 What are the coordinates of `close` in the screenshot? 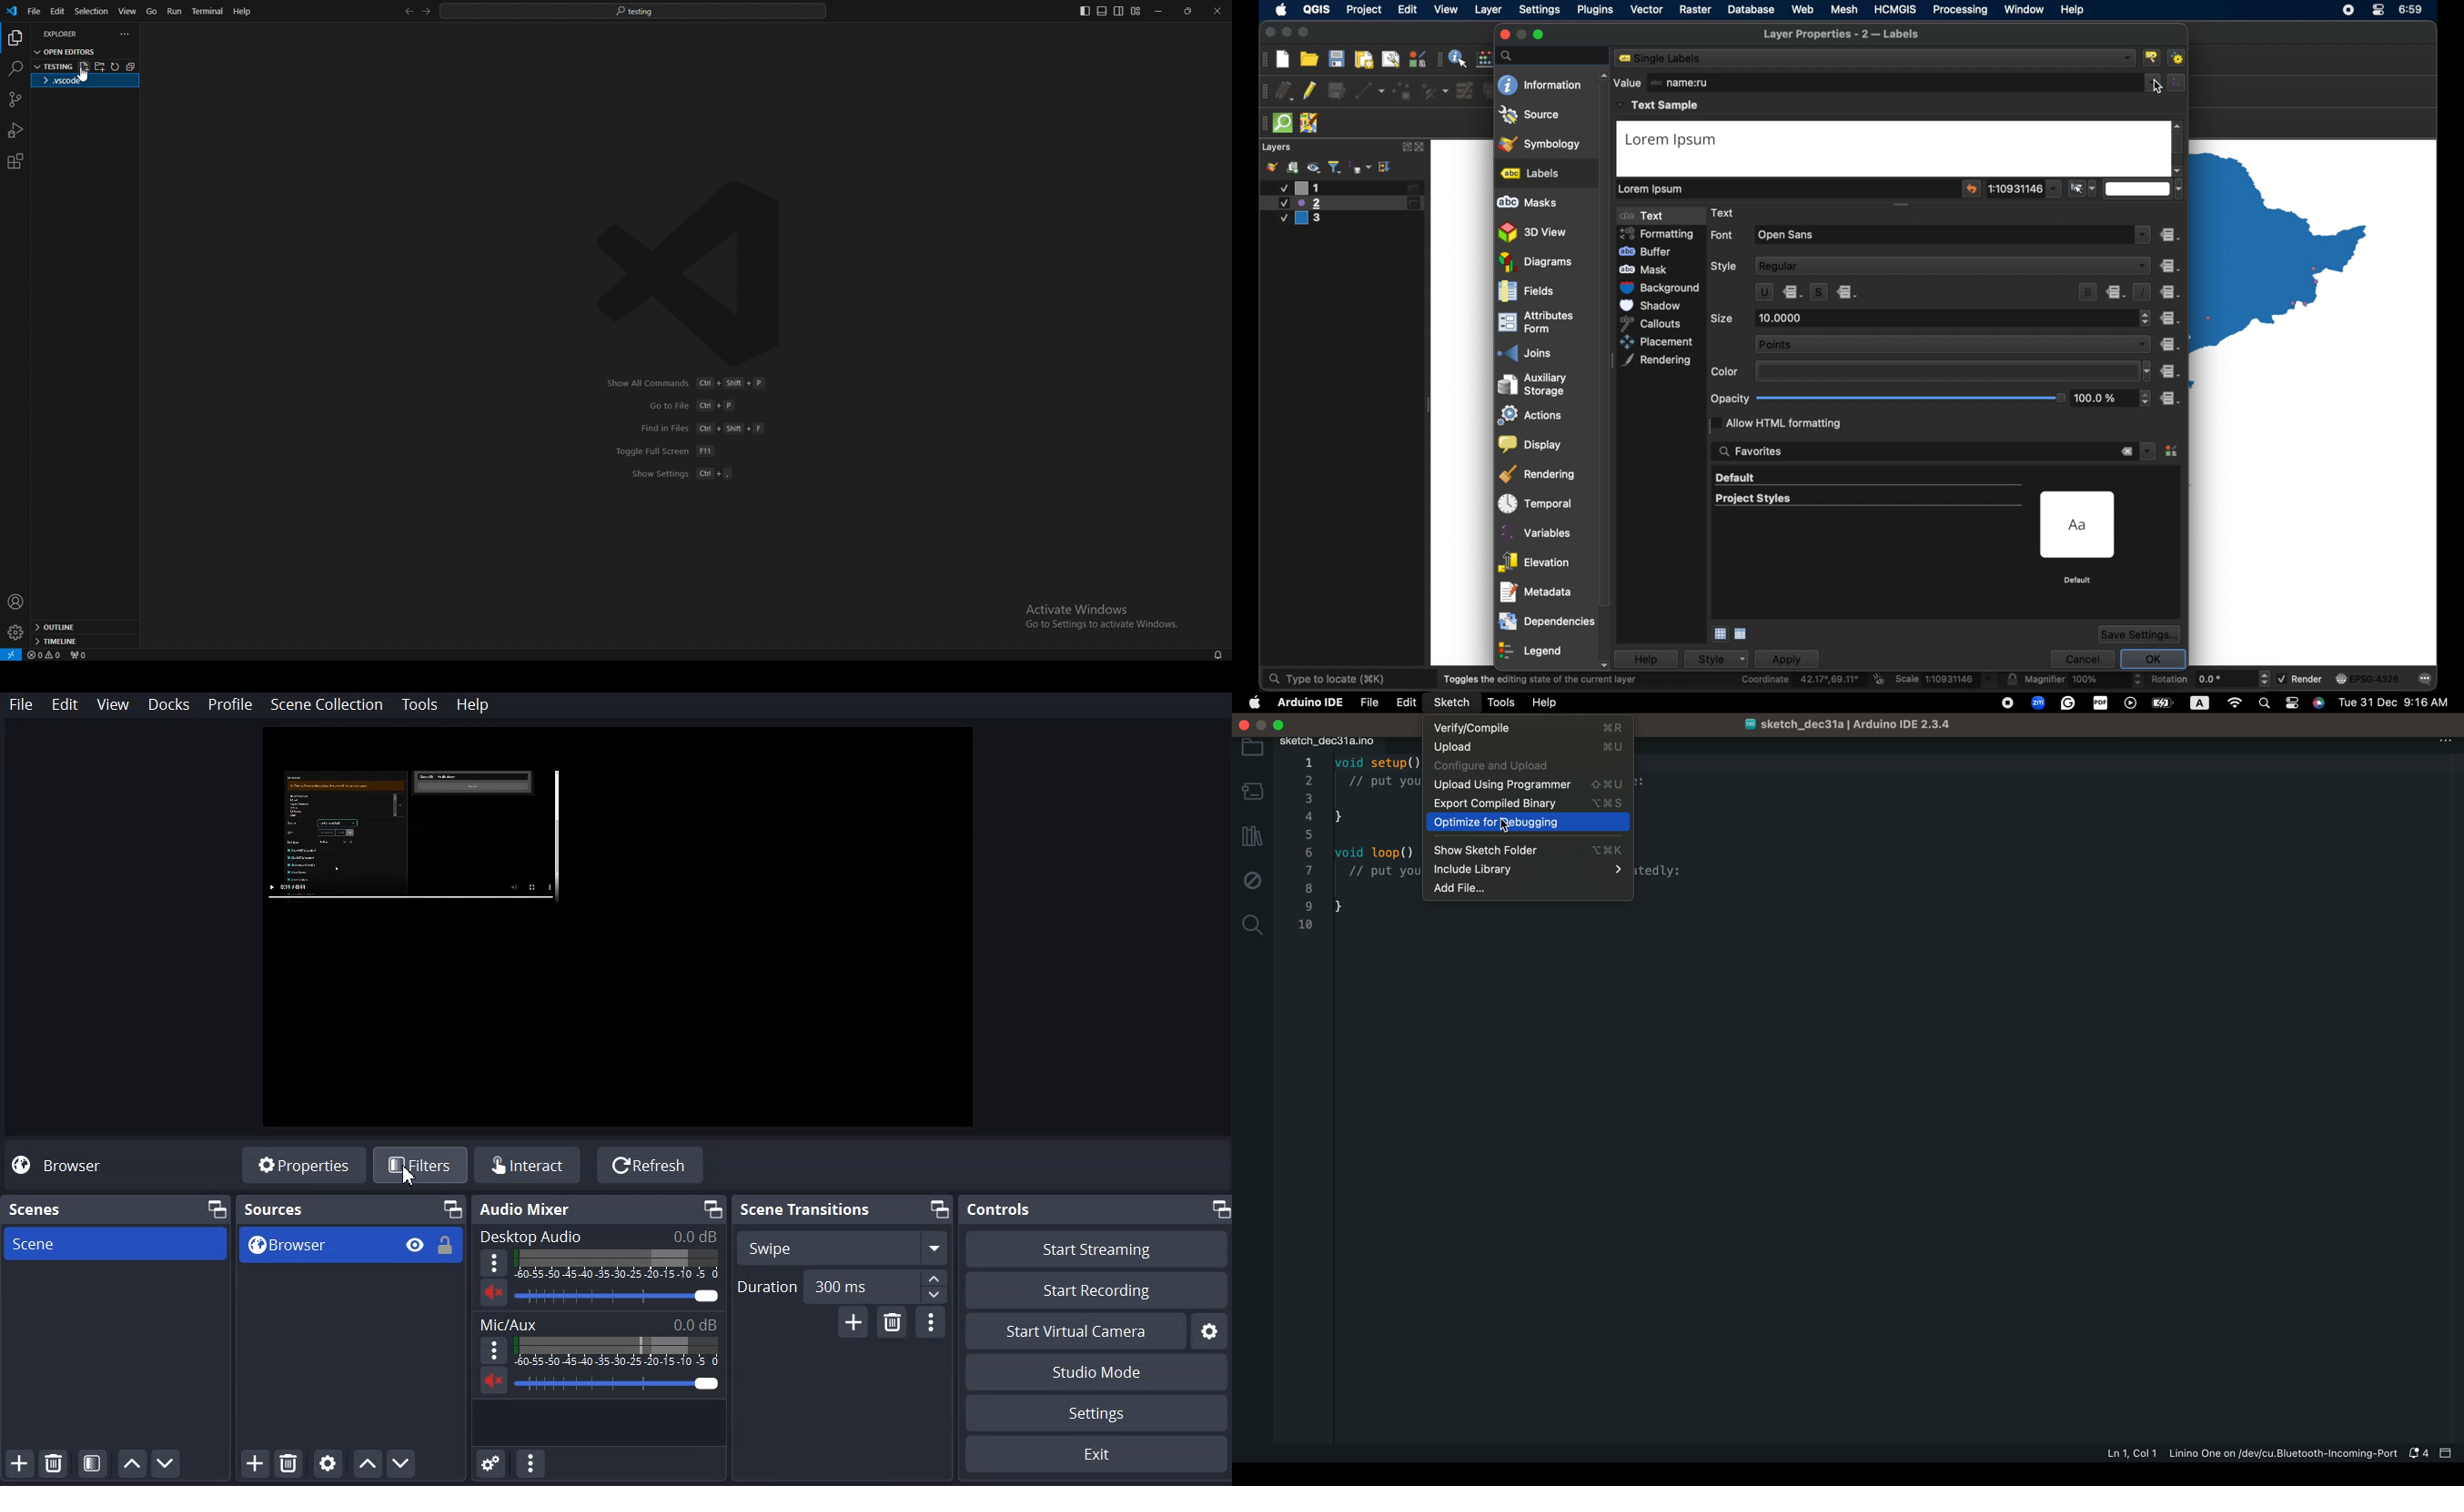 It's located at (1503, 35).